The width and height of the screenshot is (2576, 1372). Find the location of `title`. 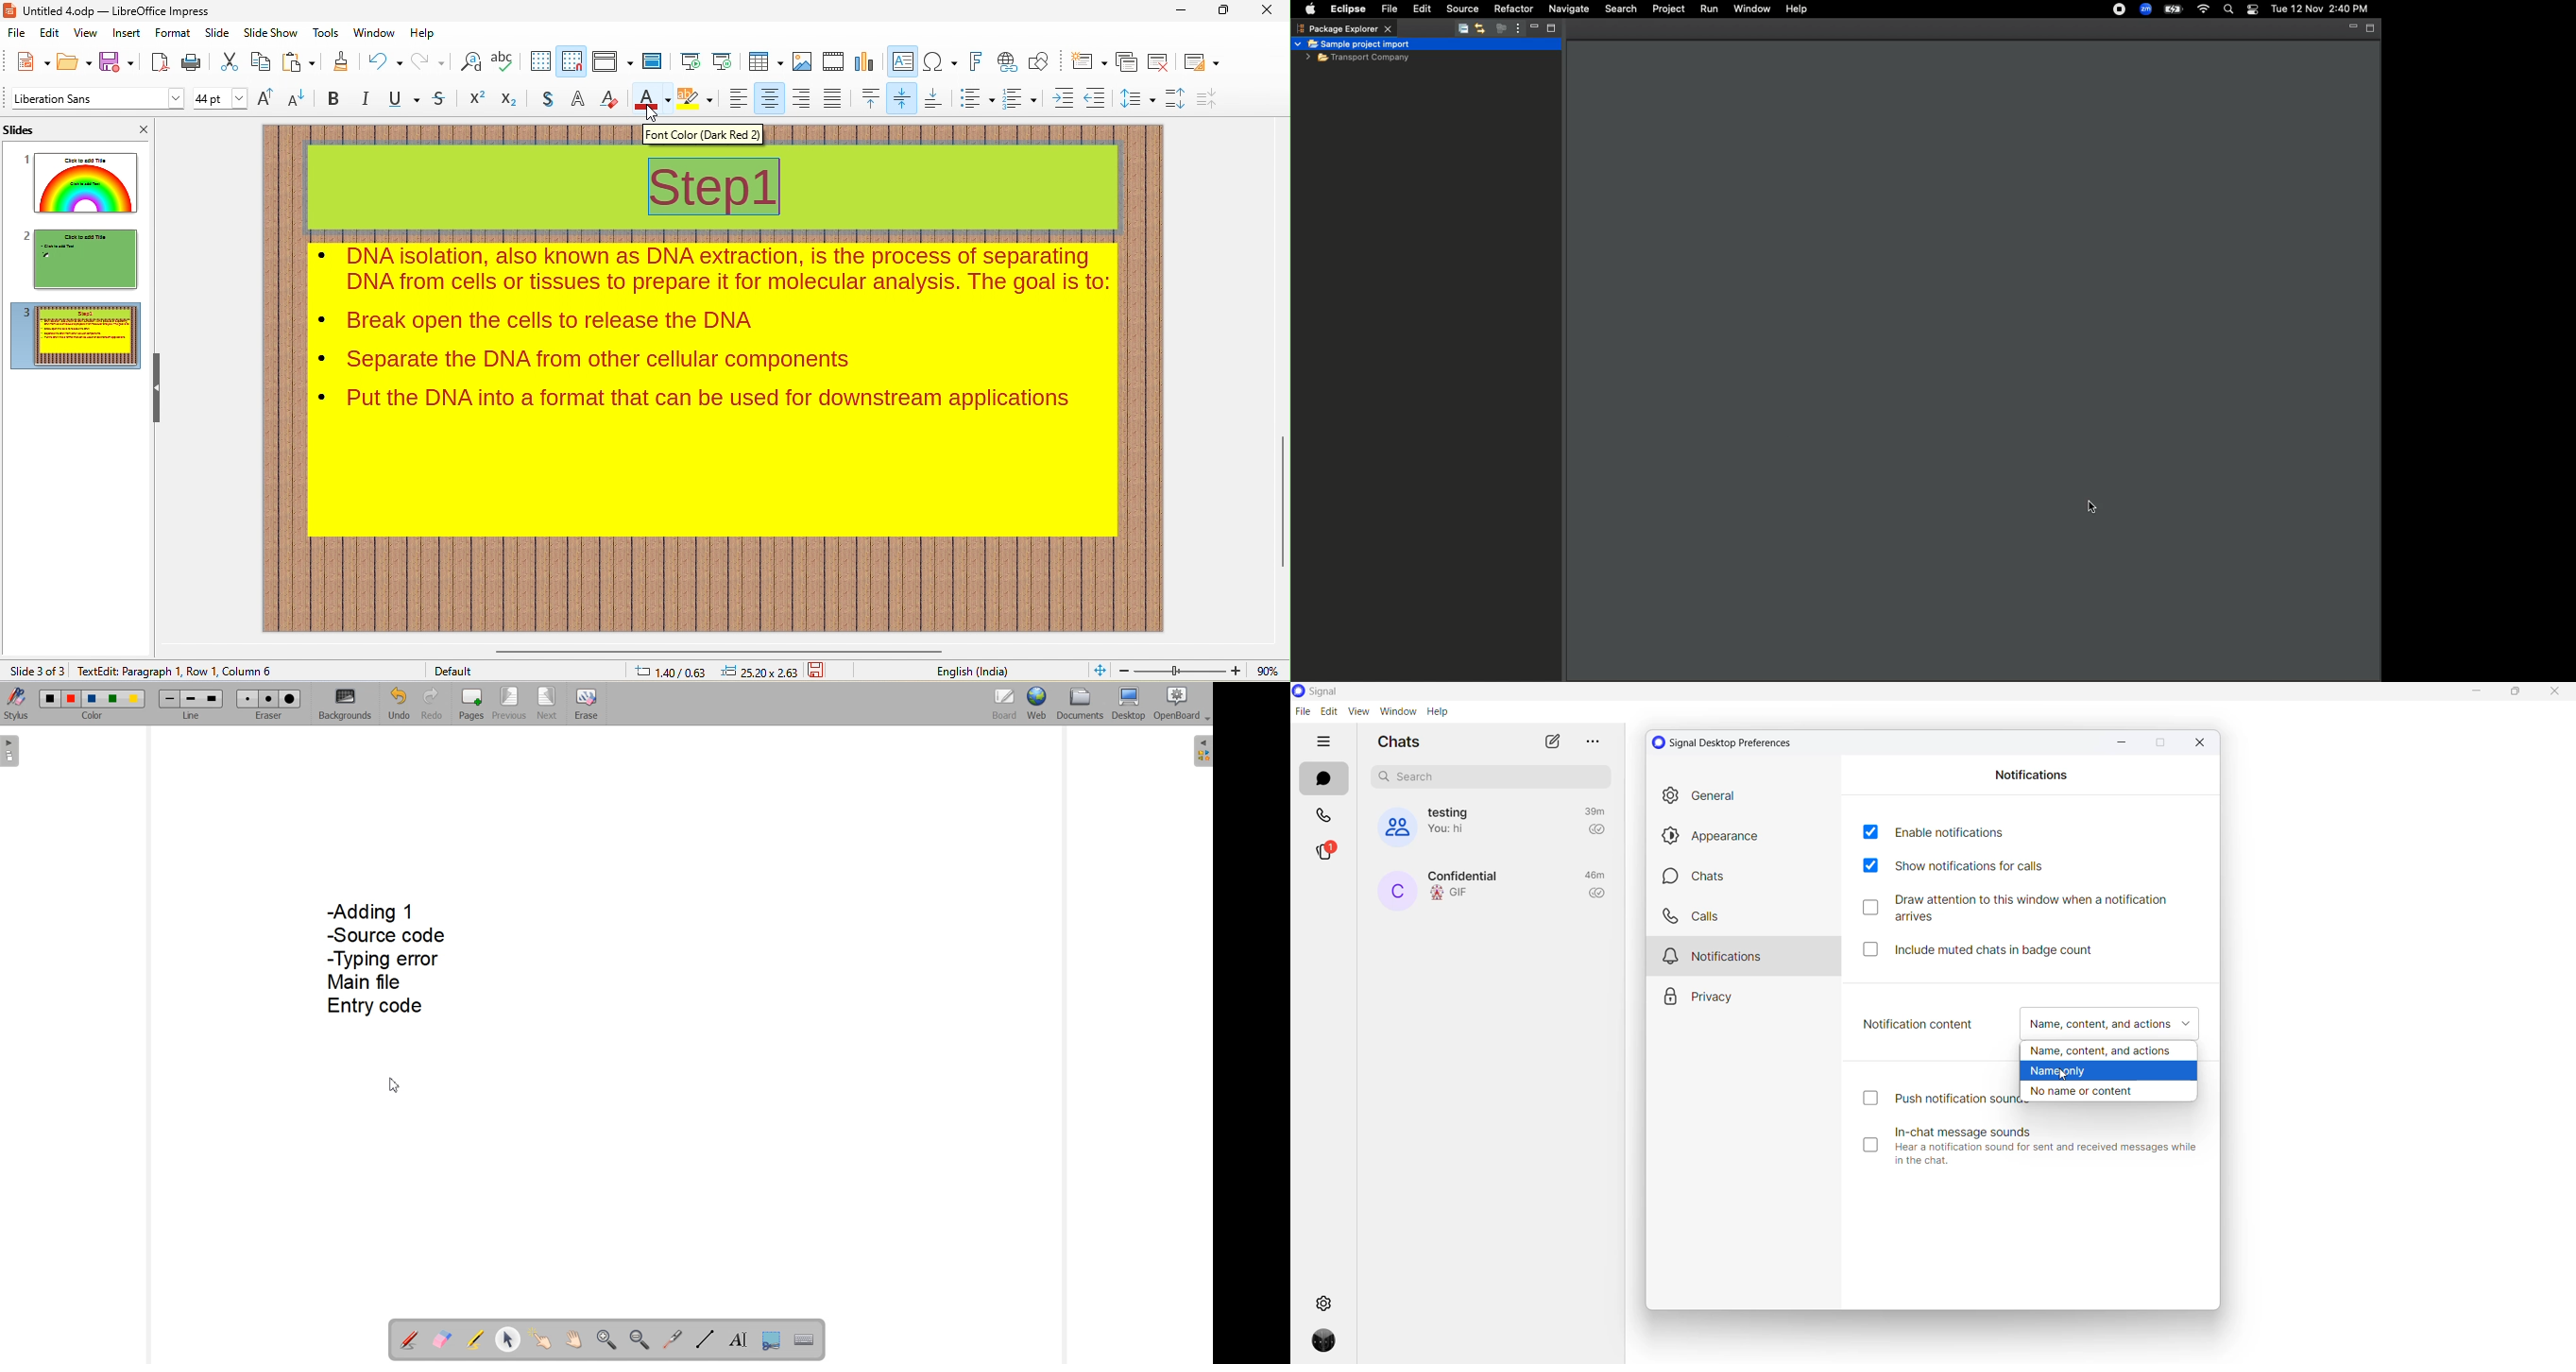

title is located at coordinates (114, 11).